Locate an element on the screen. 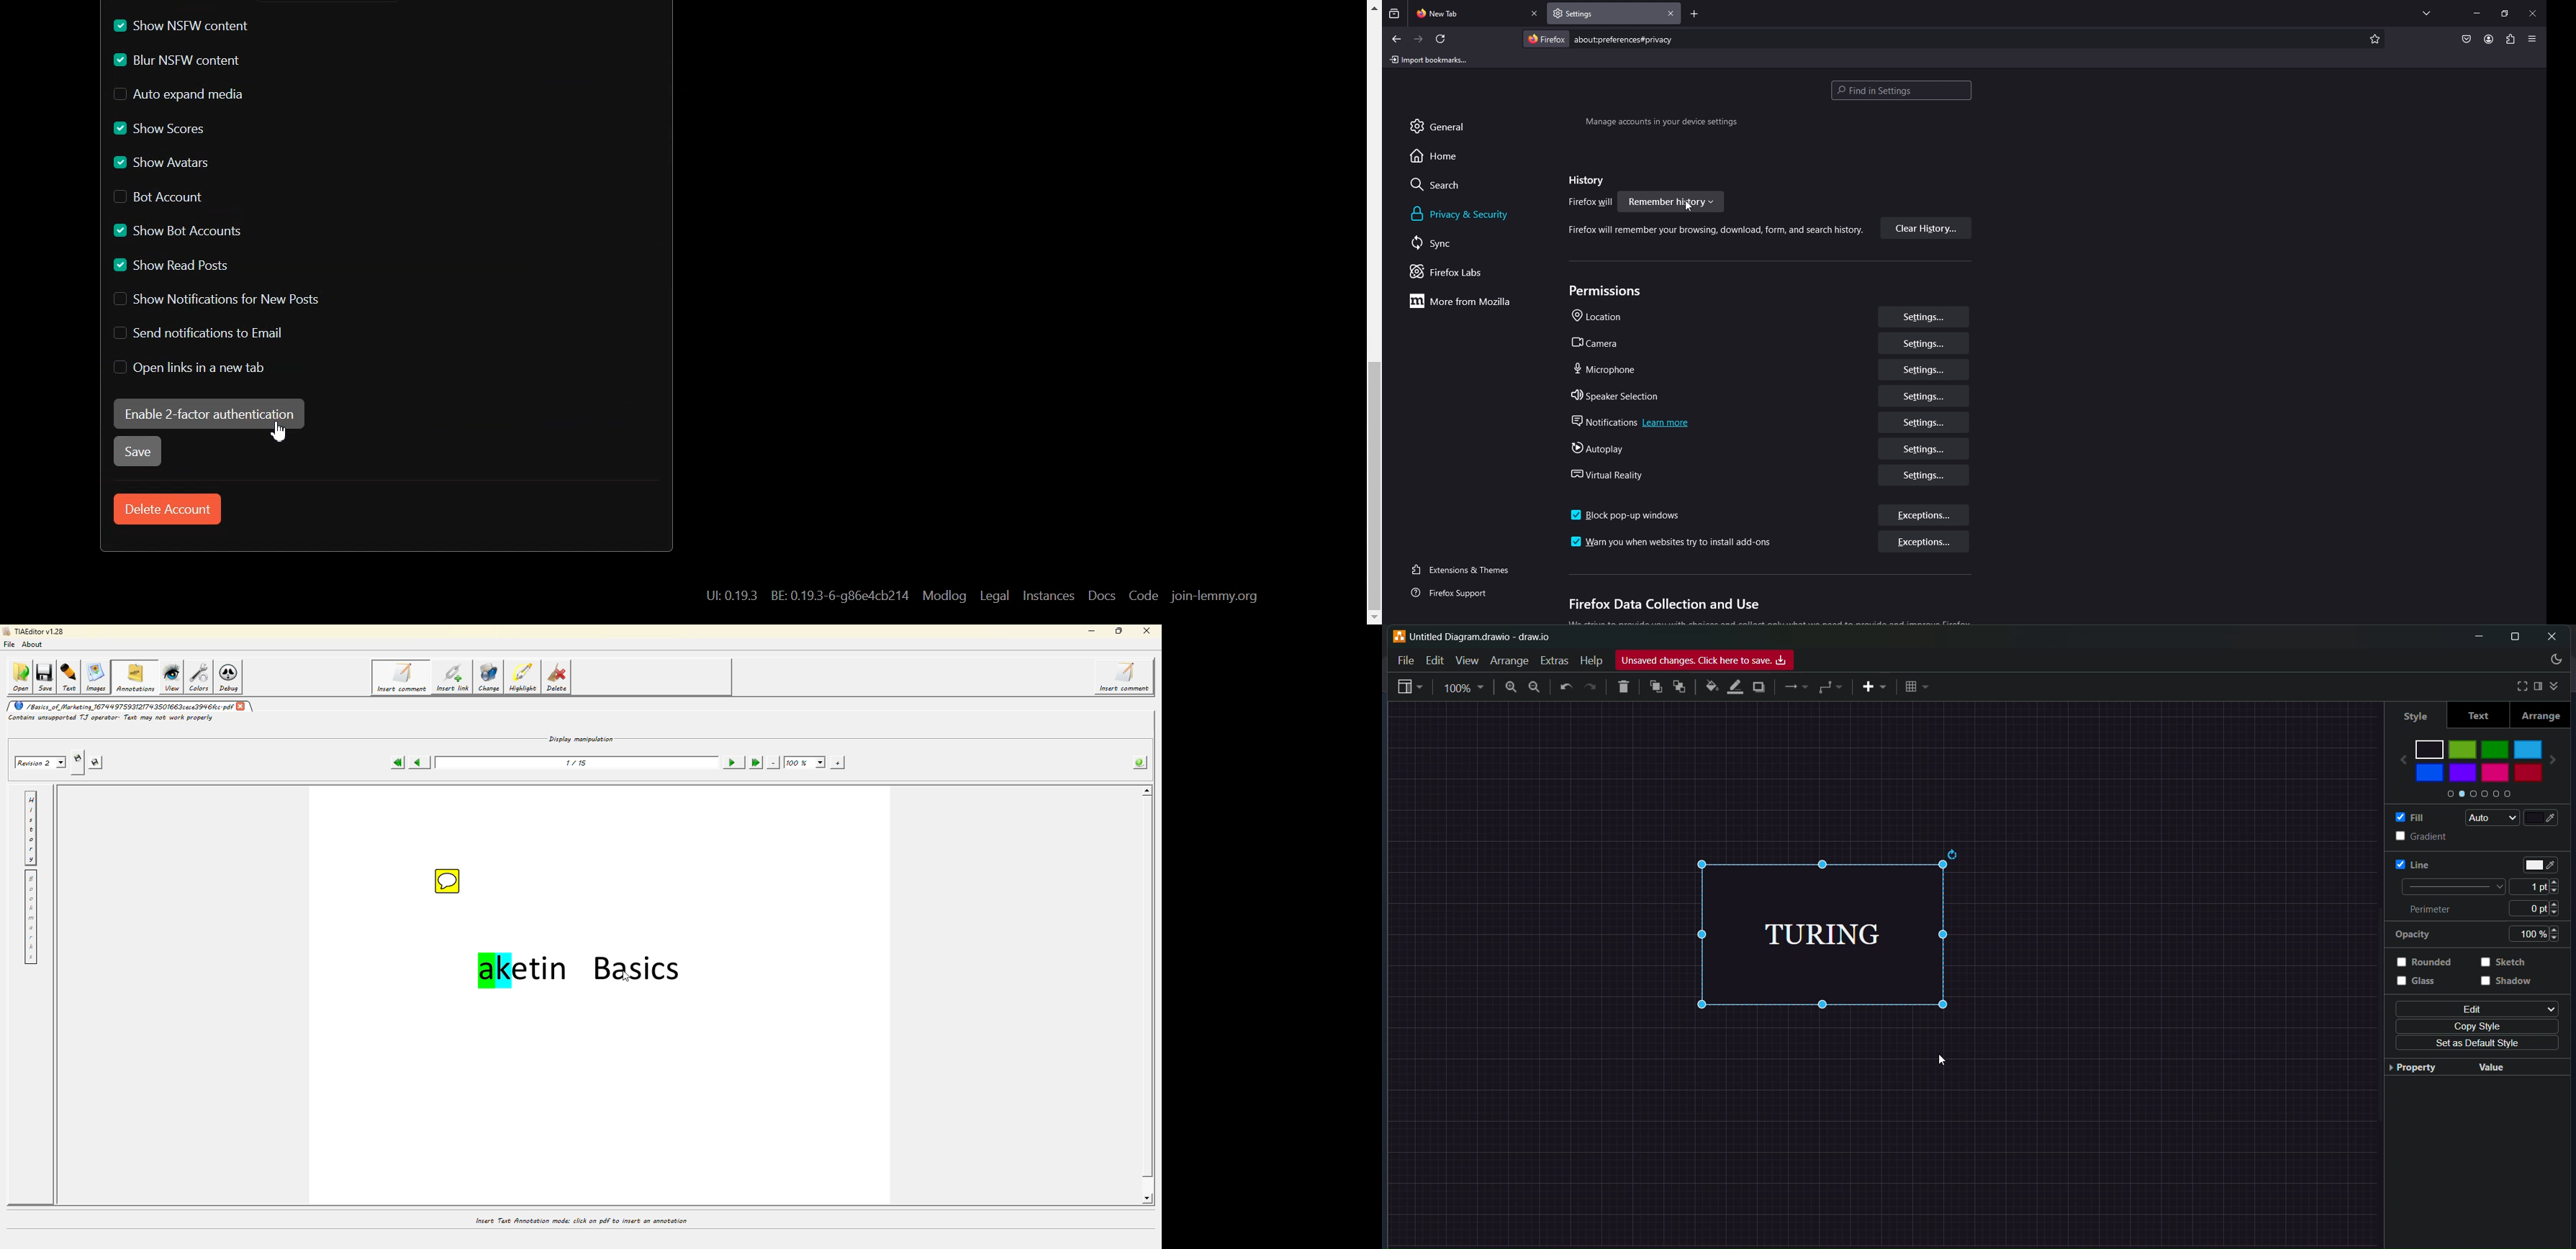 This screenshot has height=1260, width=2576. search bar: about preferences#privacy is located at coordinates (1622, 39).